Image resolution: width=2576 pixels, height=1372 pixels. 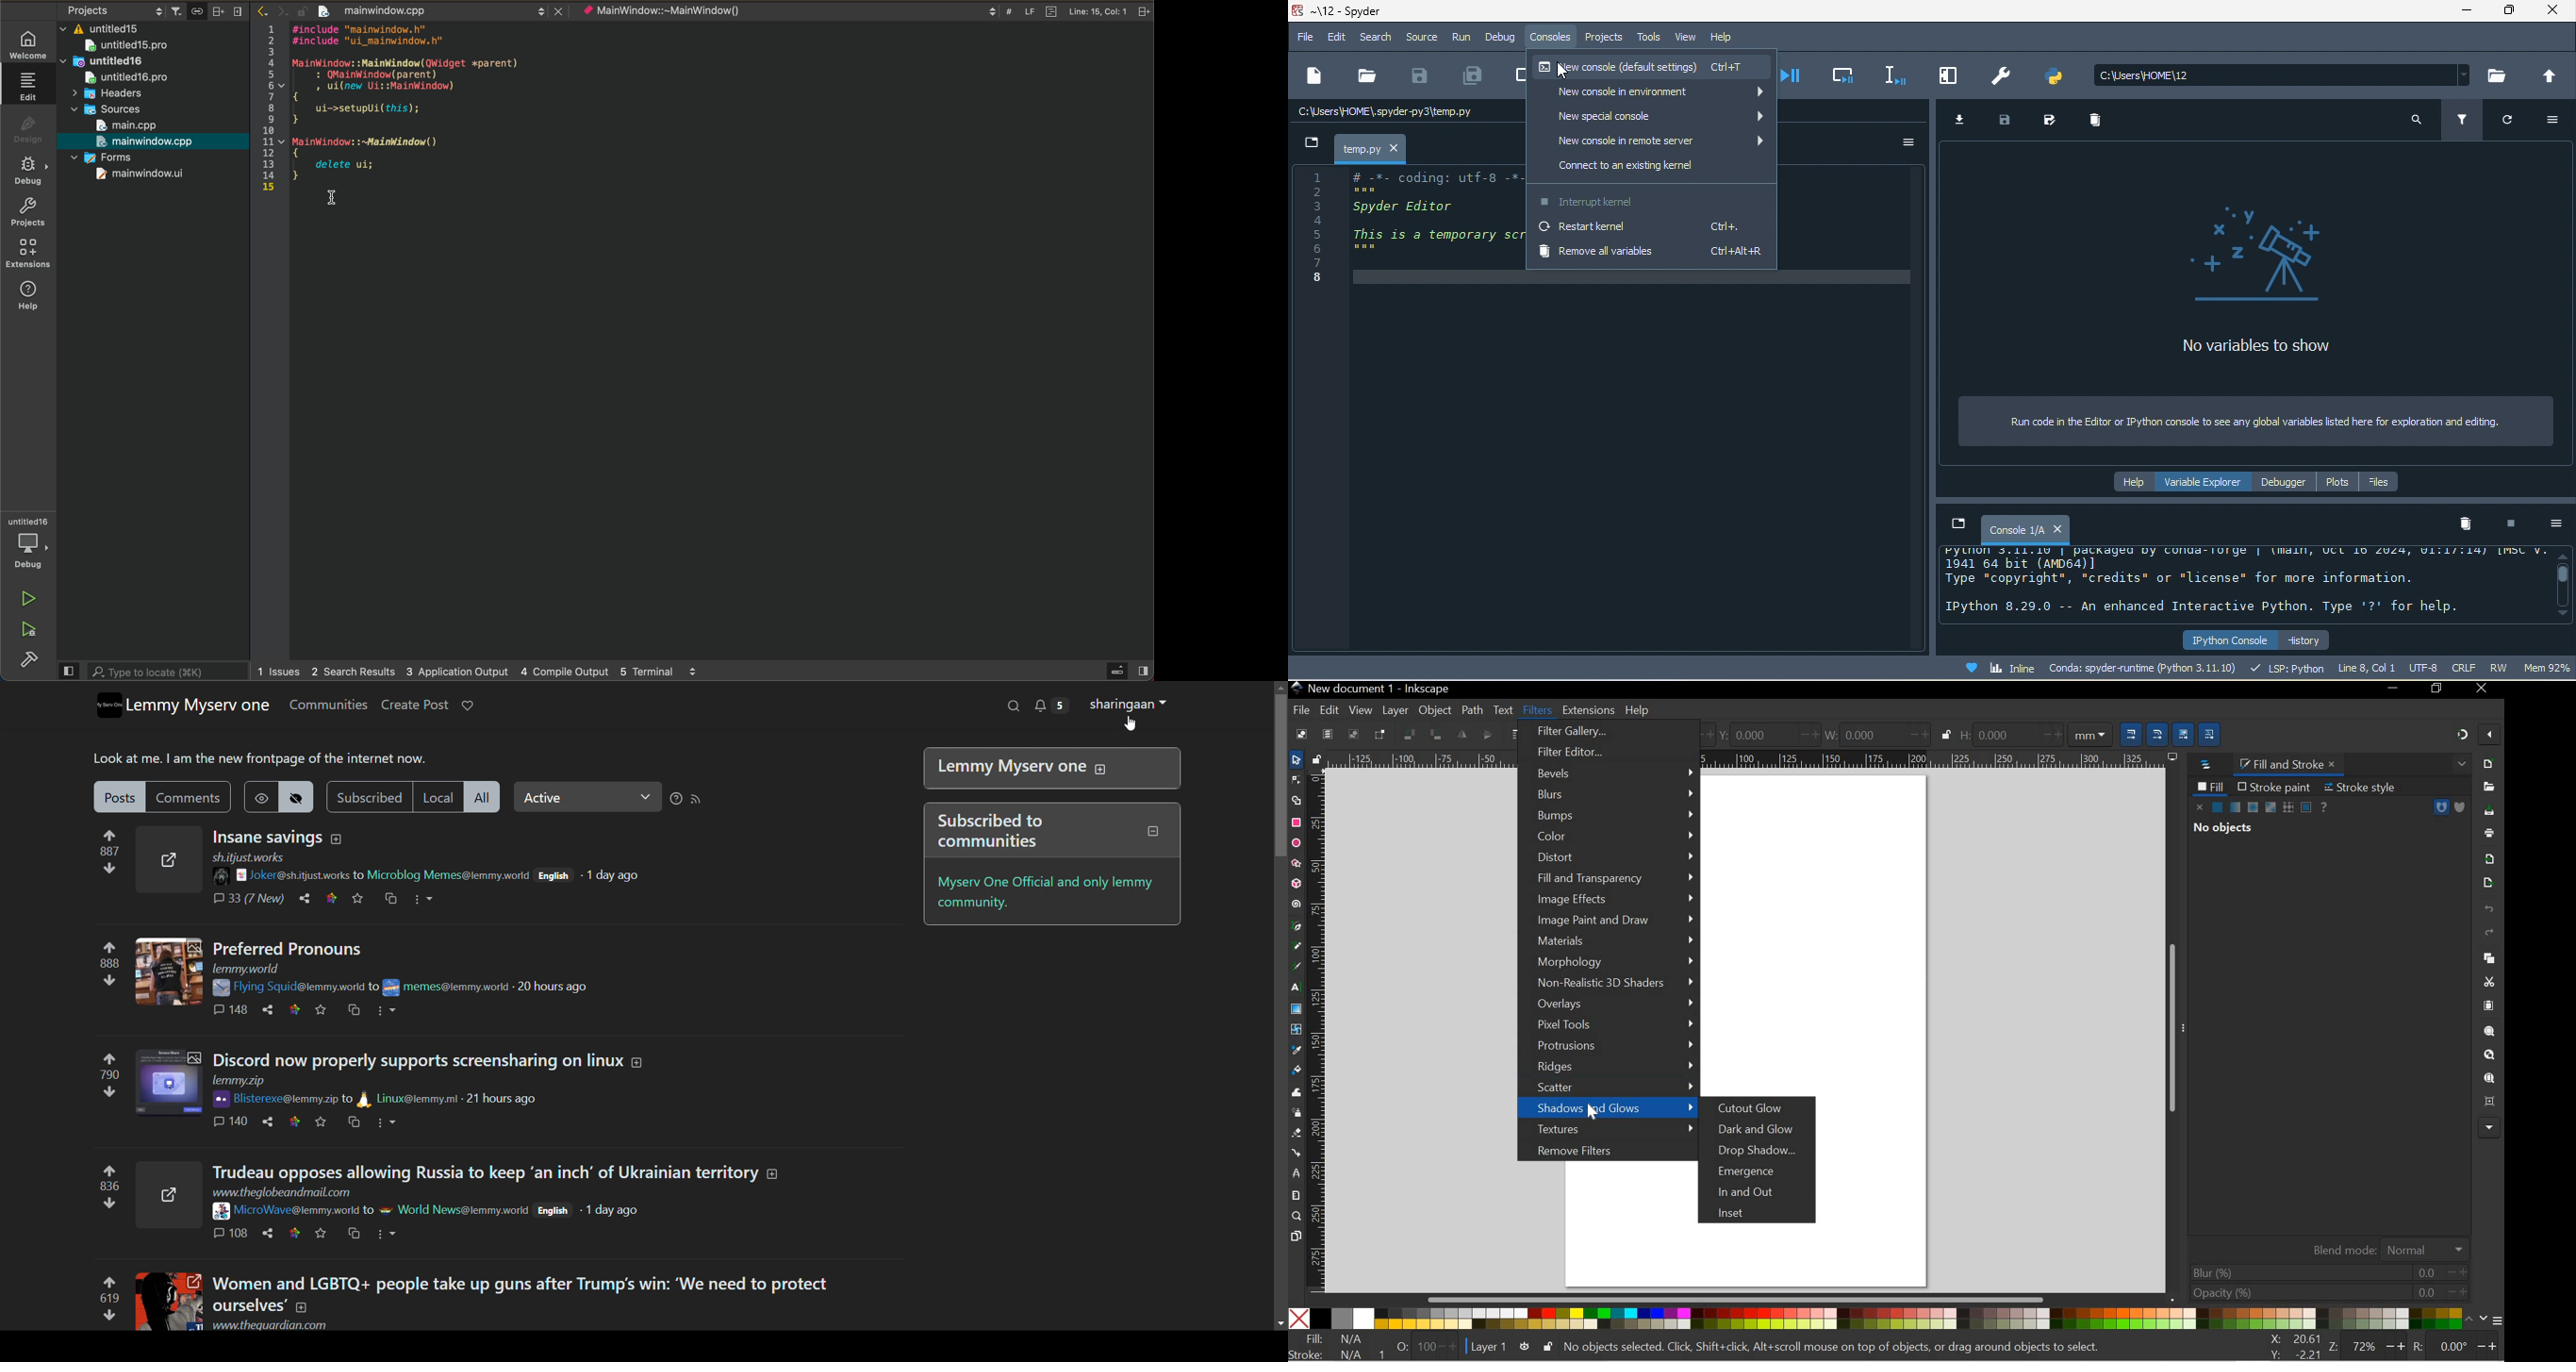 What do you see at coordinates (2497, 667) in the screenshot?
I see `rw` at bounding box center [2497, 667].